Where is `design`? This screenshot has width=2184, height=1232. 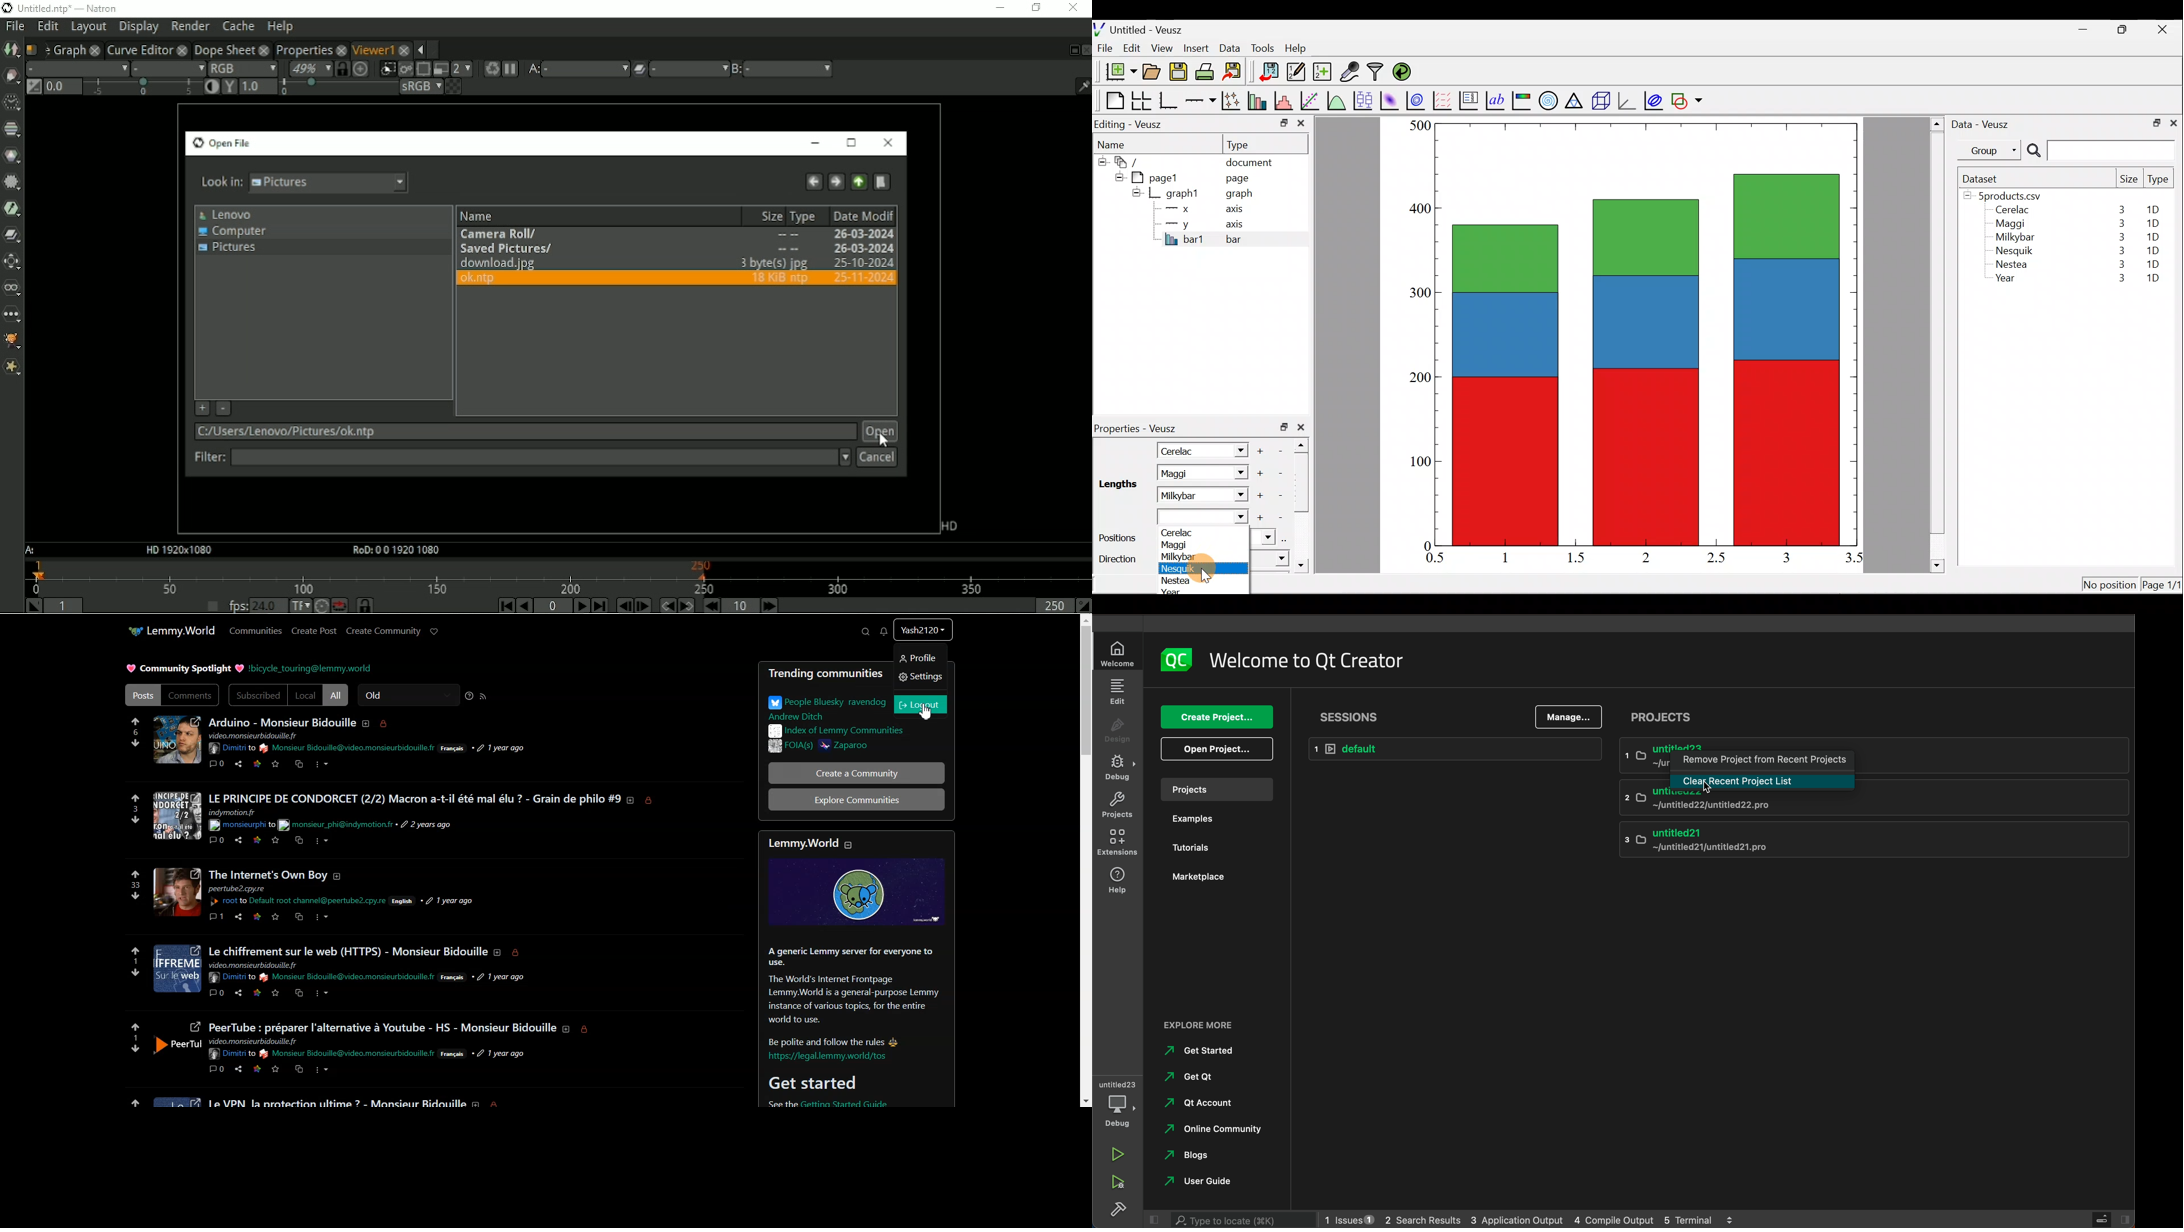 design is located at coordinates (1118, 734).